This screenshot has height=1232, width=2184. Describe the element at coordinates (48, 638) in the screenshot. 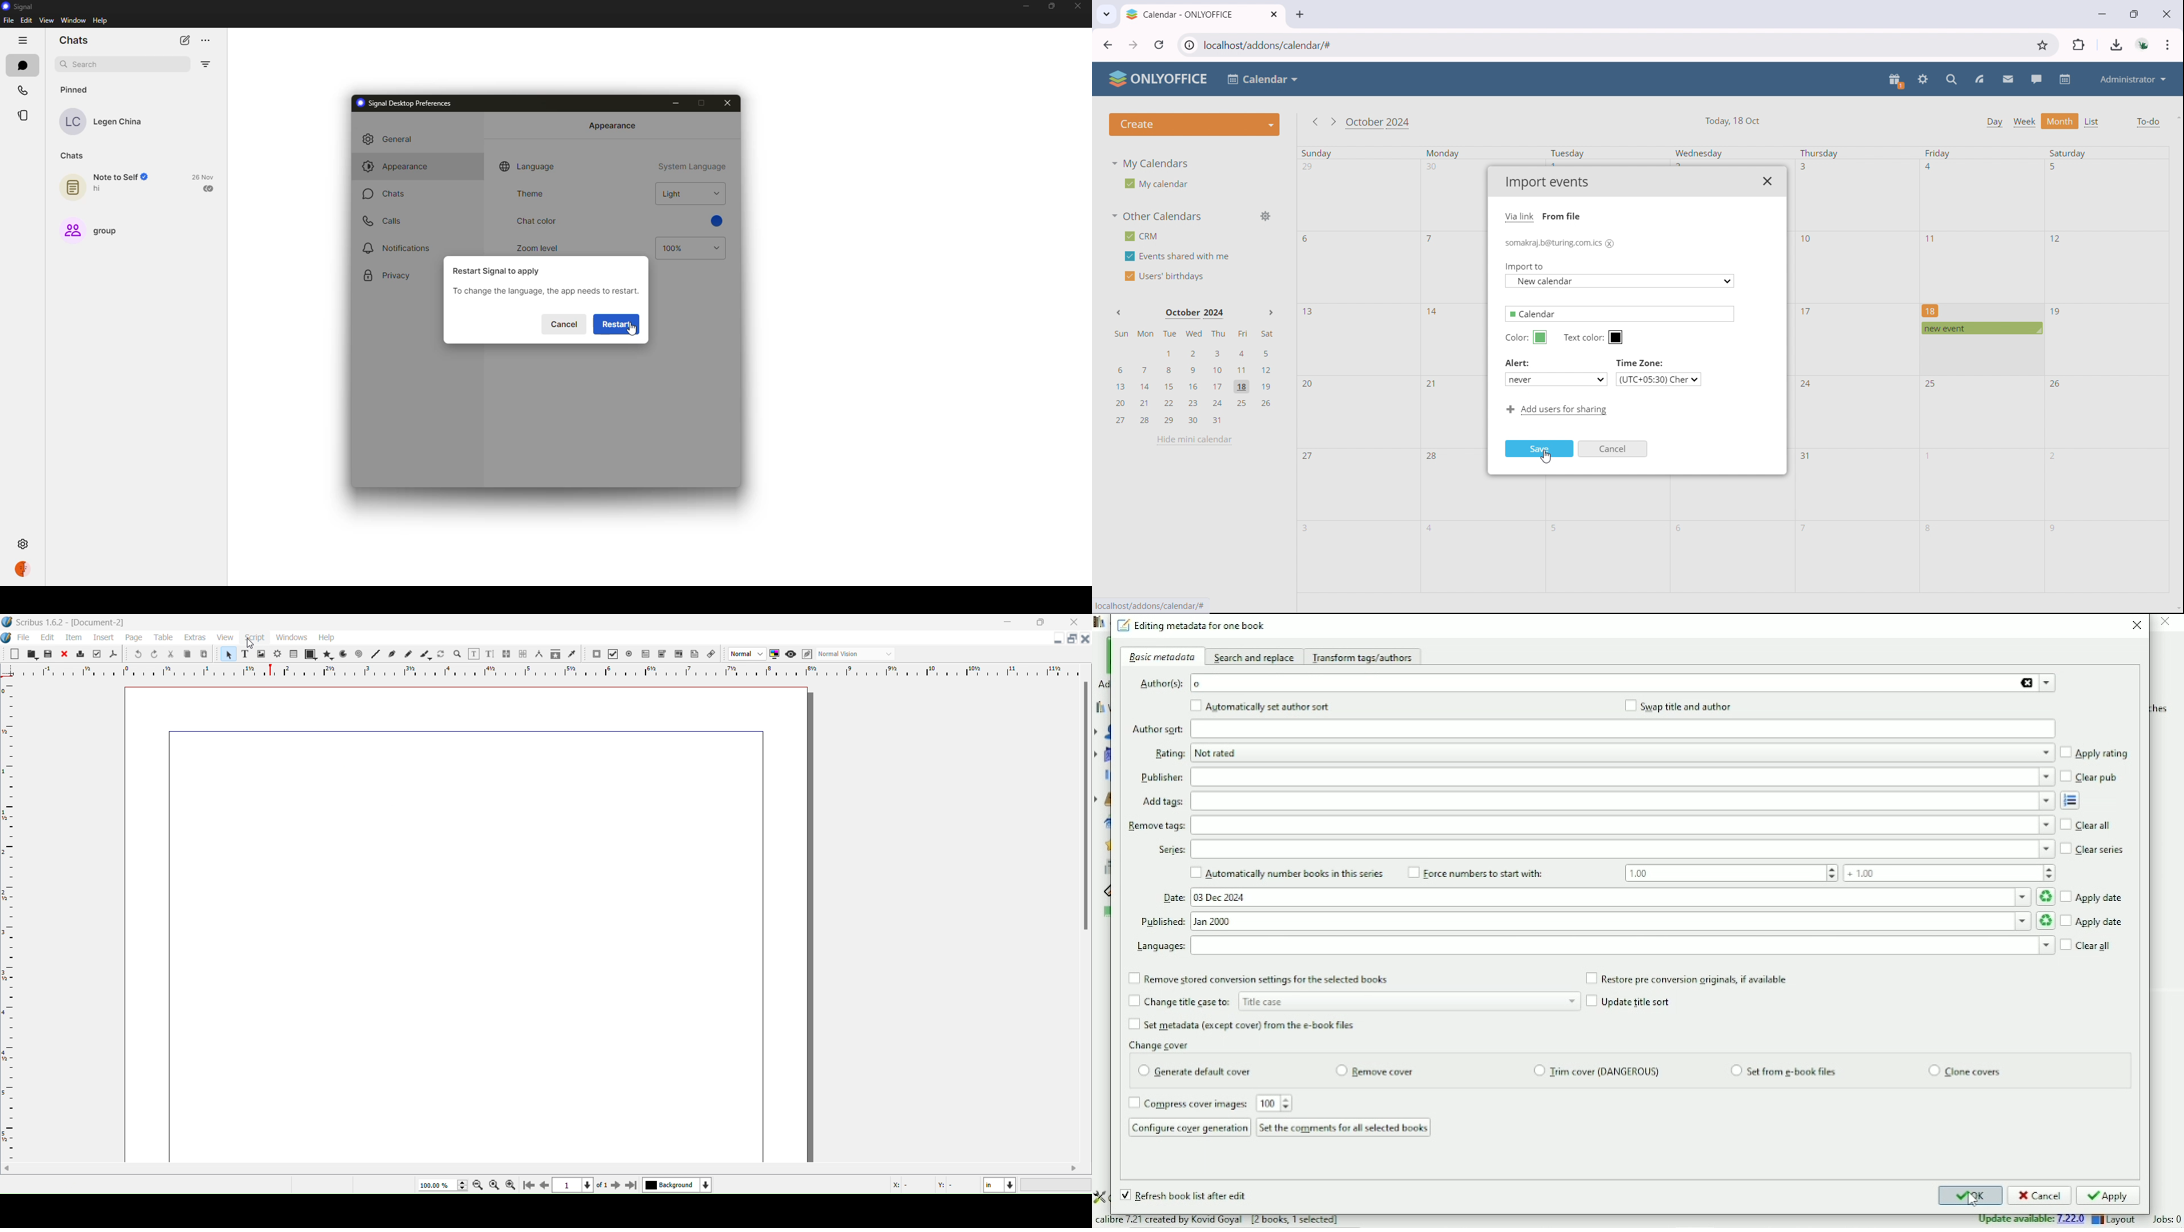

I see `Edit` at that location.